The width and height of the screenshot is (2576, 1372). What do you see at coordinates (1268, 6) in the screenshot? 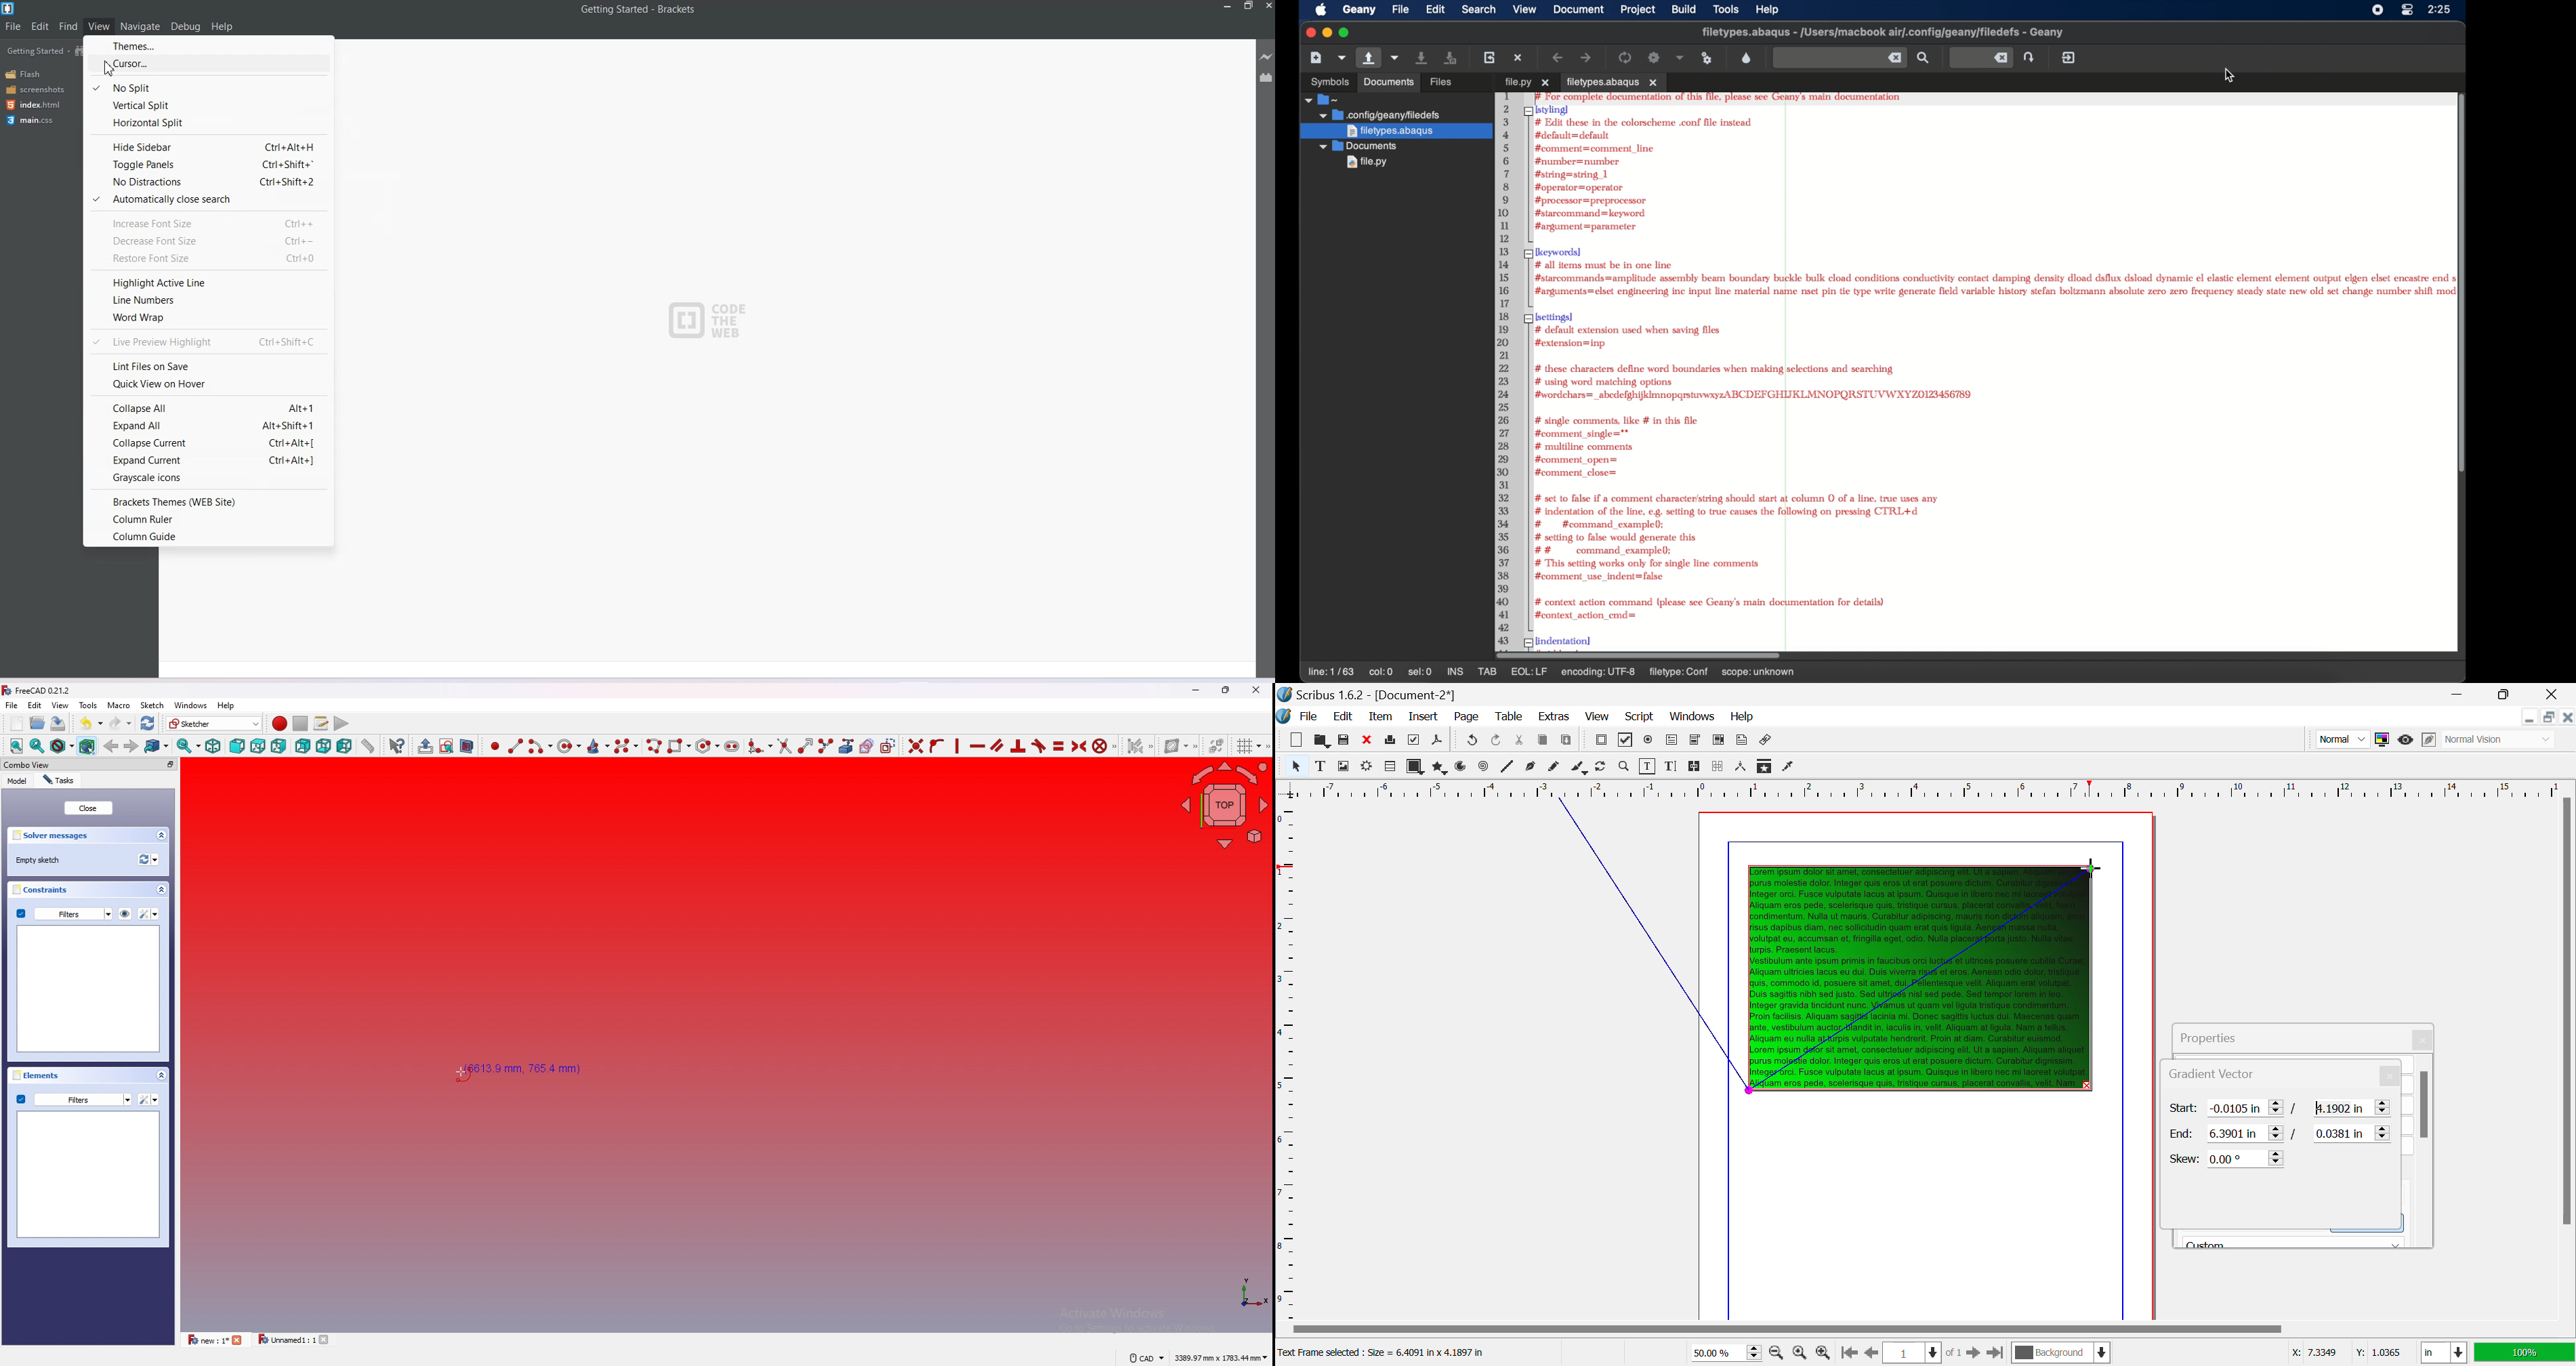
I see `Close` at bounding box center [1268, 6].